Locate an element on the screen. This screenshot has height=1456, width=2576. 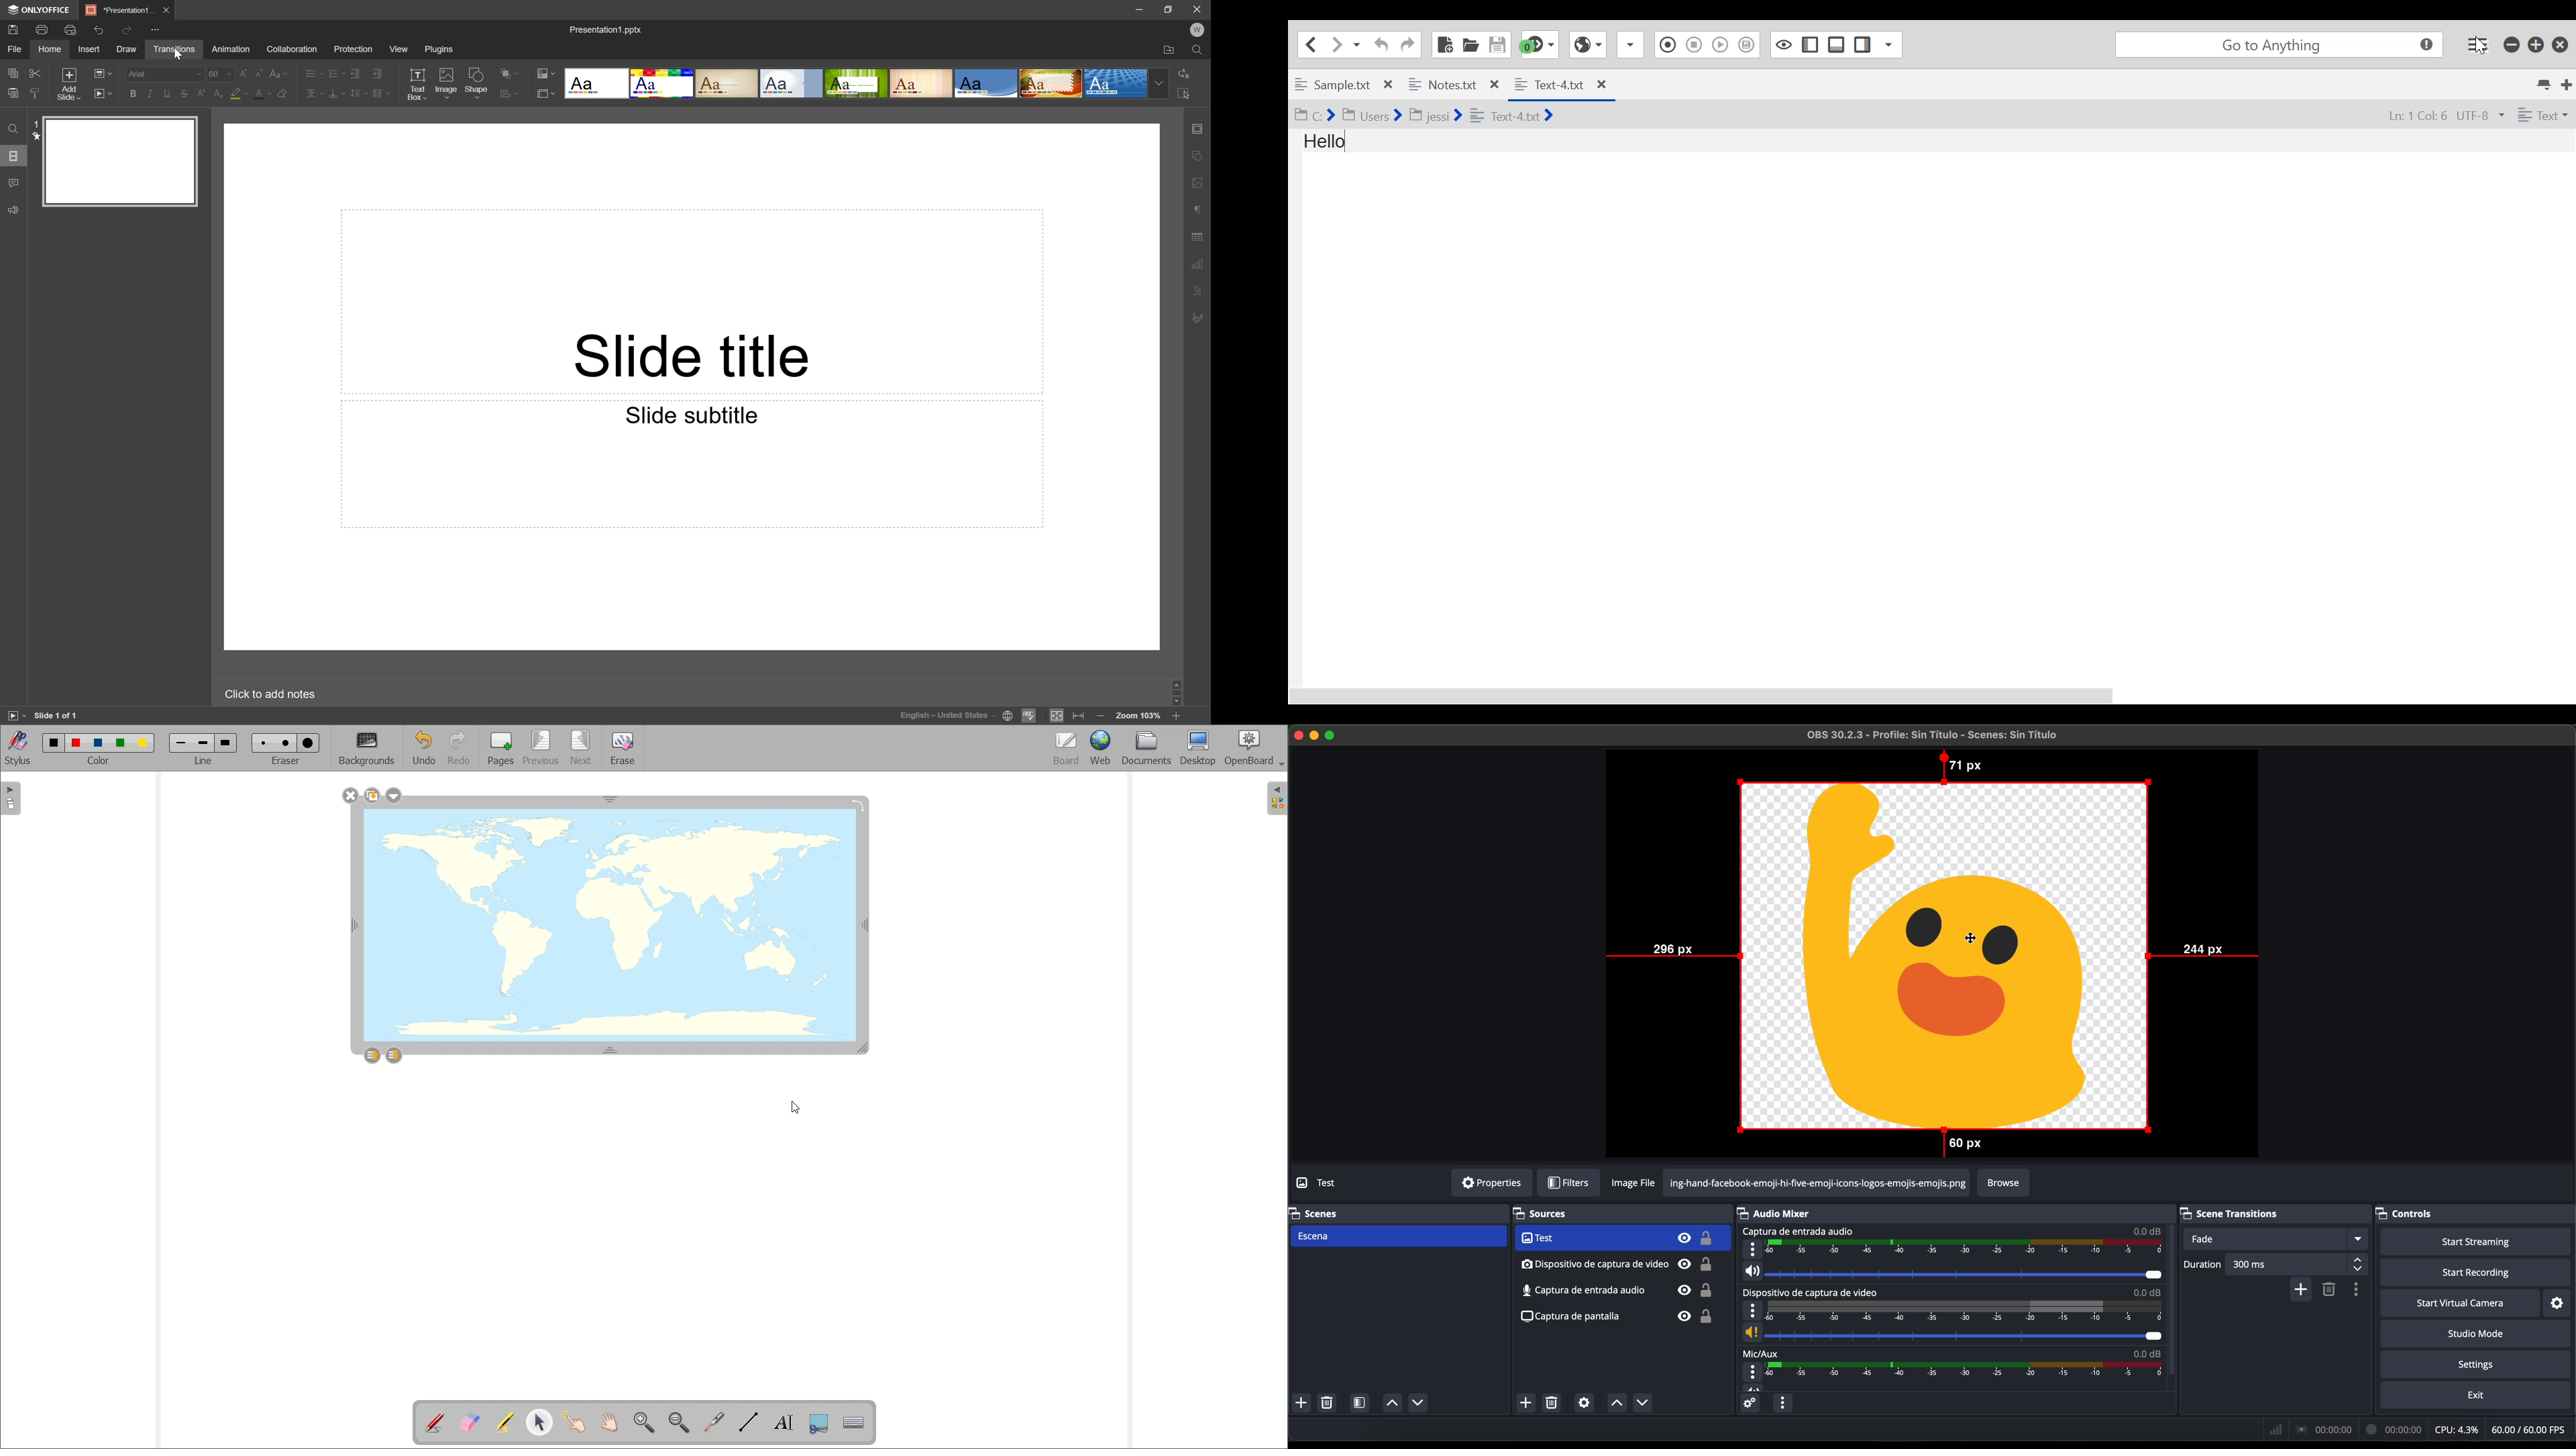
web is located at coordinates (1102, 749).